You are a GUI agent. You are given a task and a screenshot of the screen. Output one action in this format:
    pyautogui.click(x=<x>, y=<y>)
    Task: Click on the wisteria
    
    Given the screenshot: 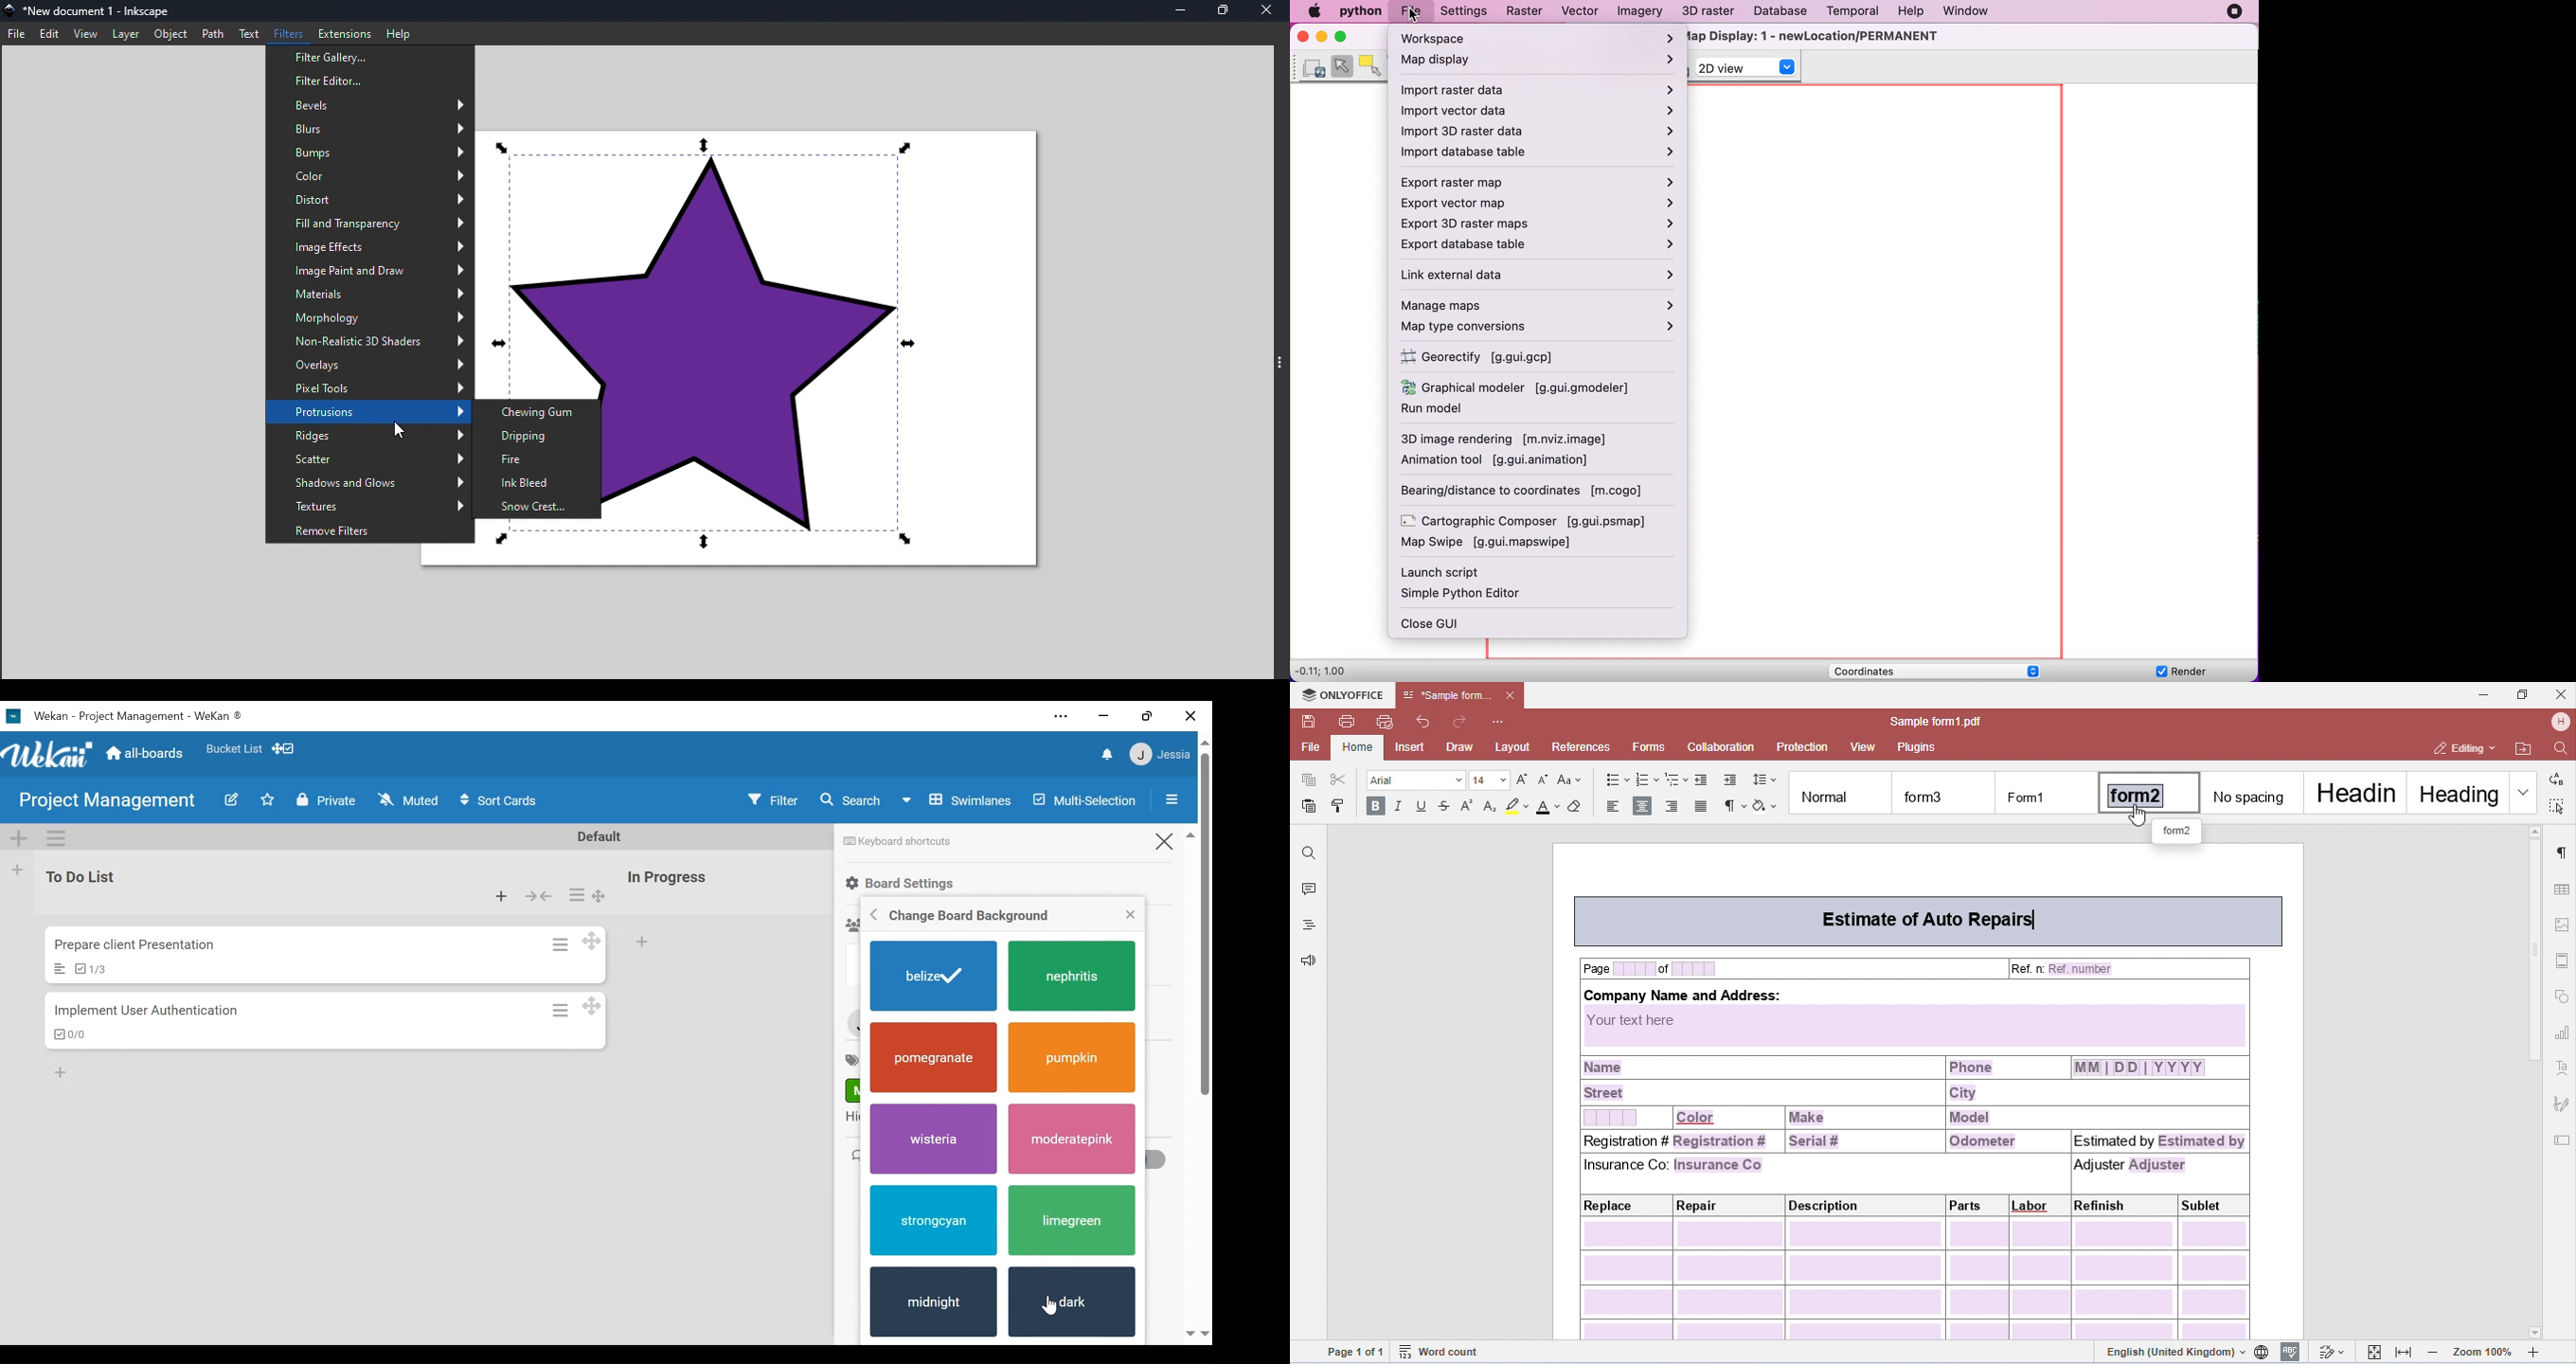 What is the action you would take?
    pyautogui.click(x=928, y=1137)
    